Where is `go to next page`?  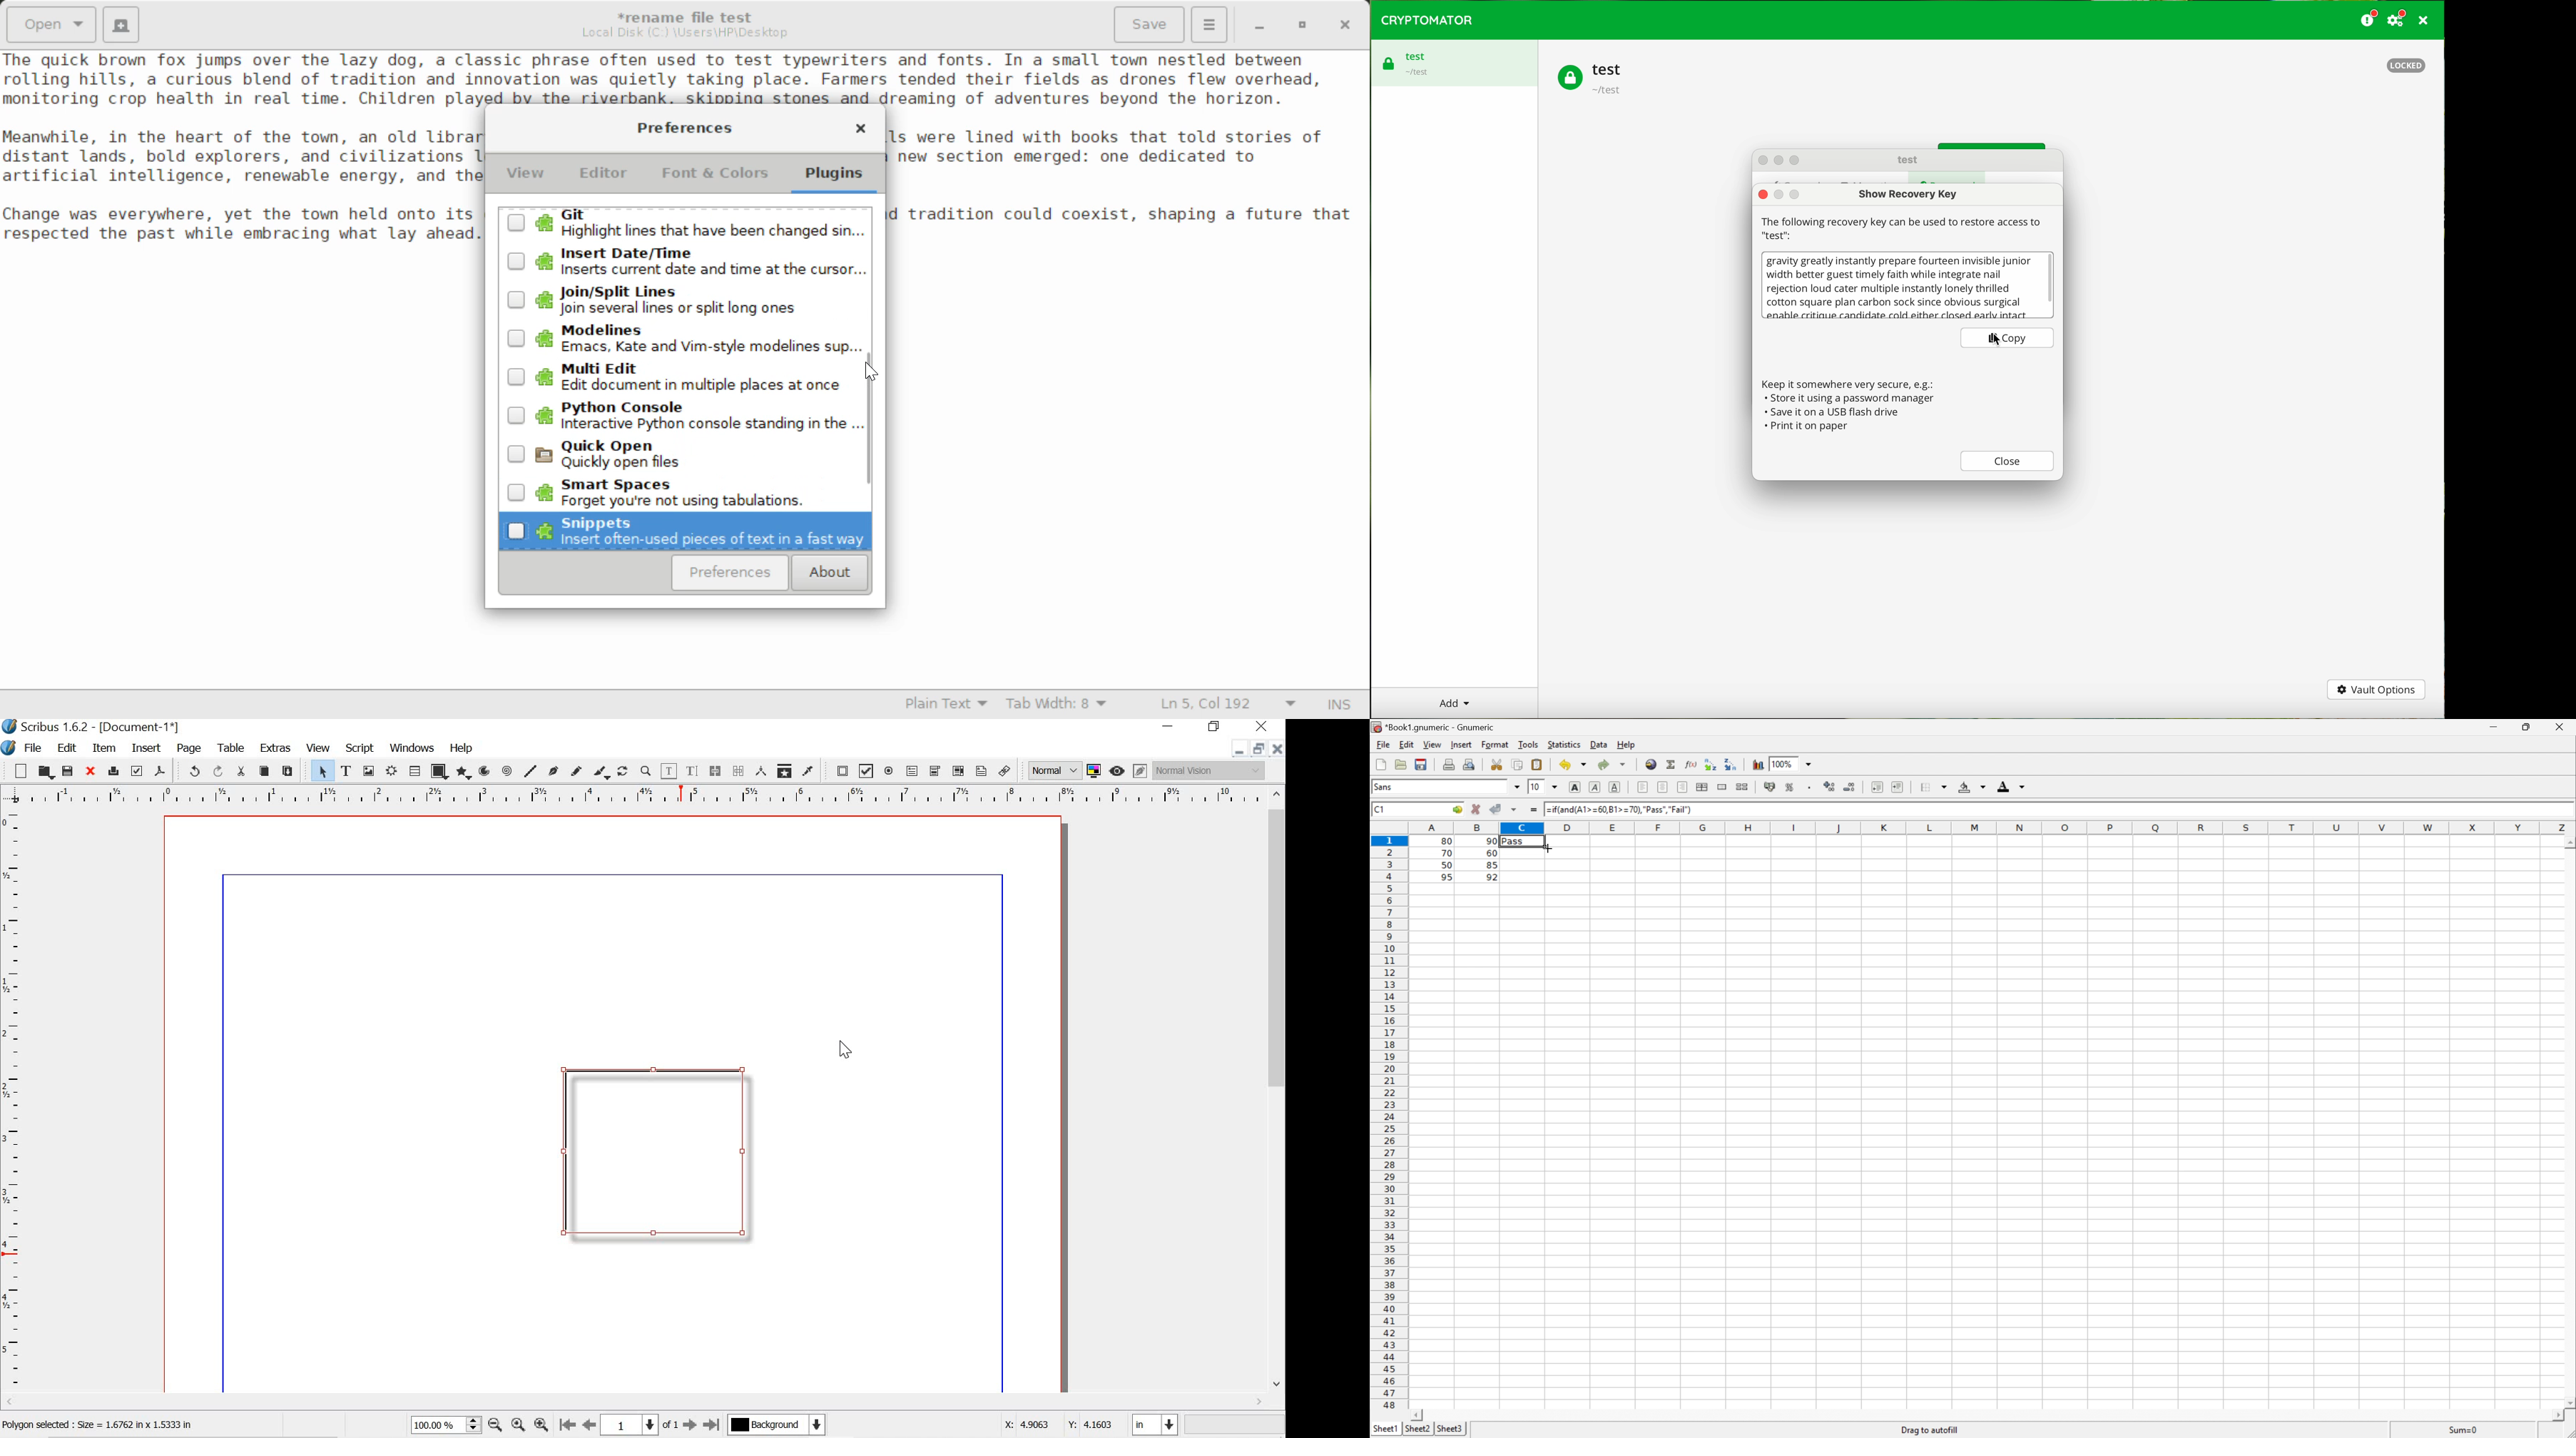
go to next page is located at coordinates (690, 1427).